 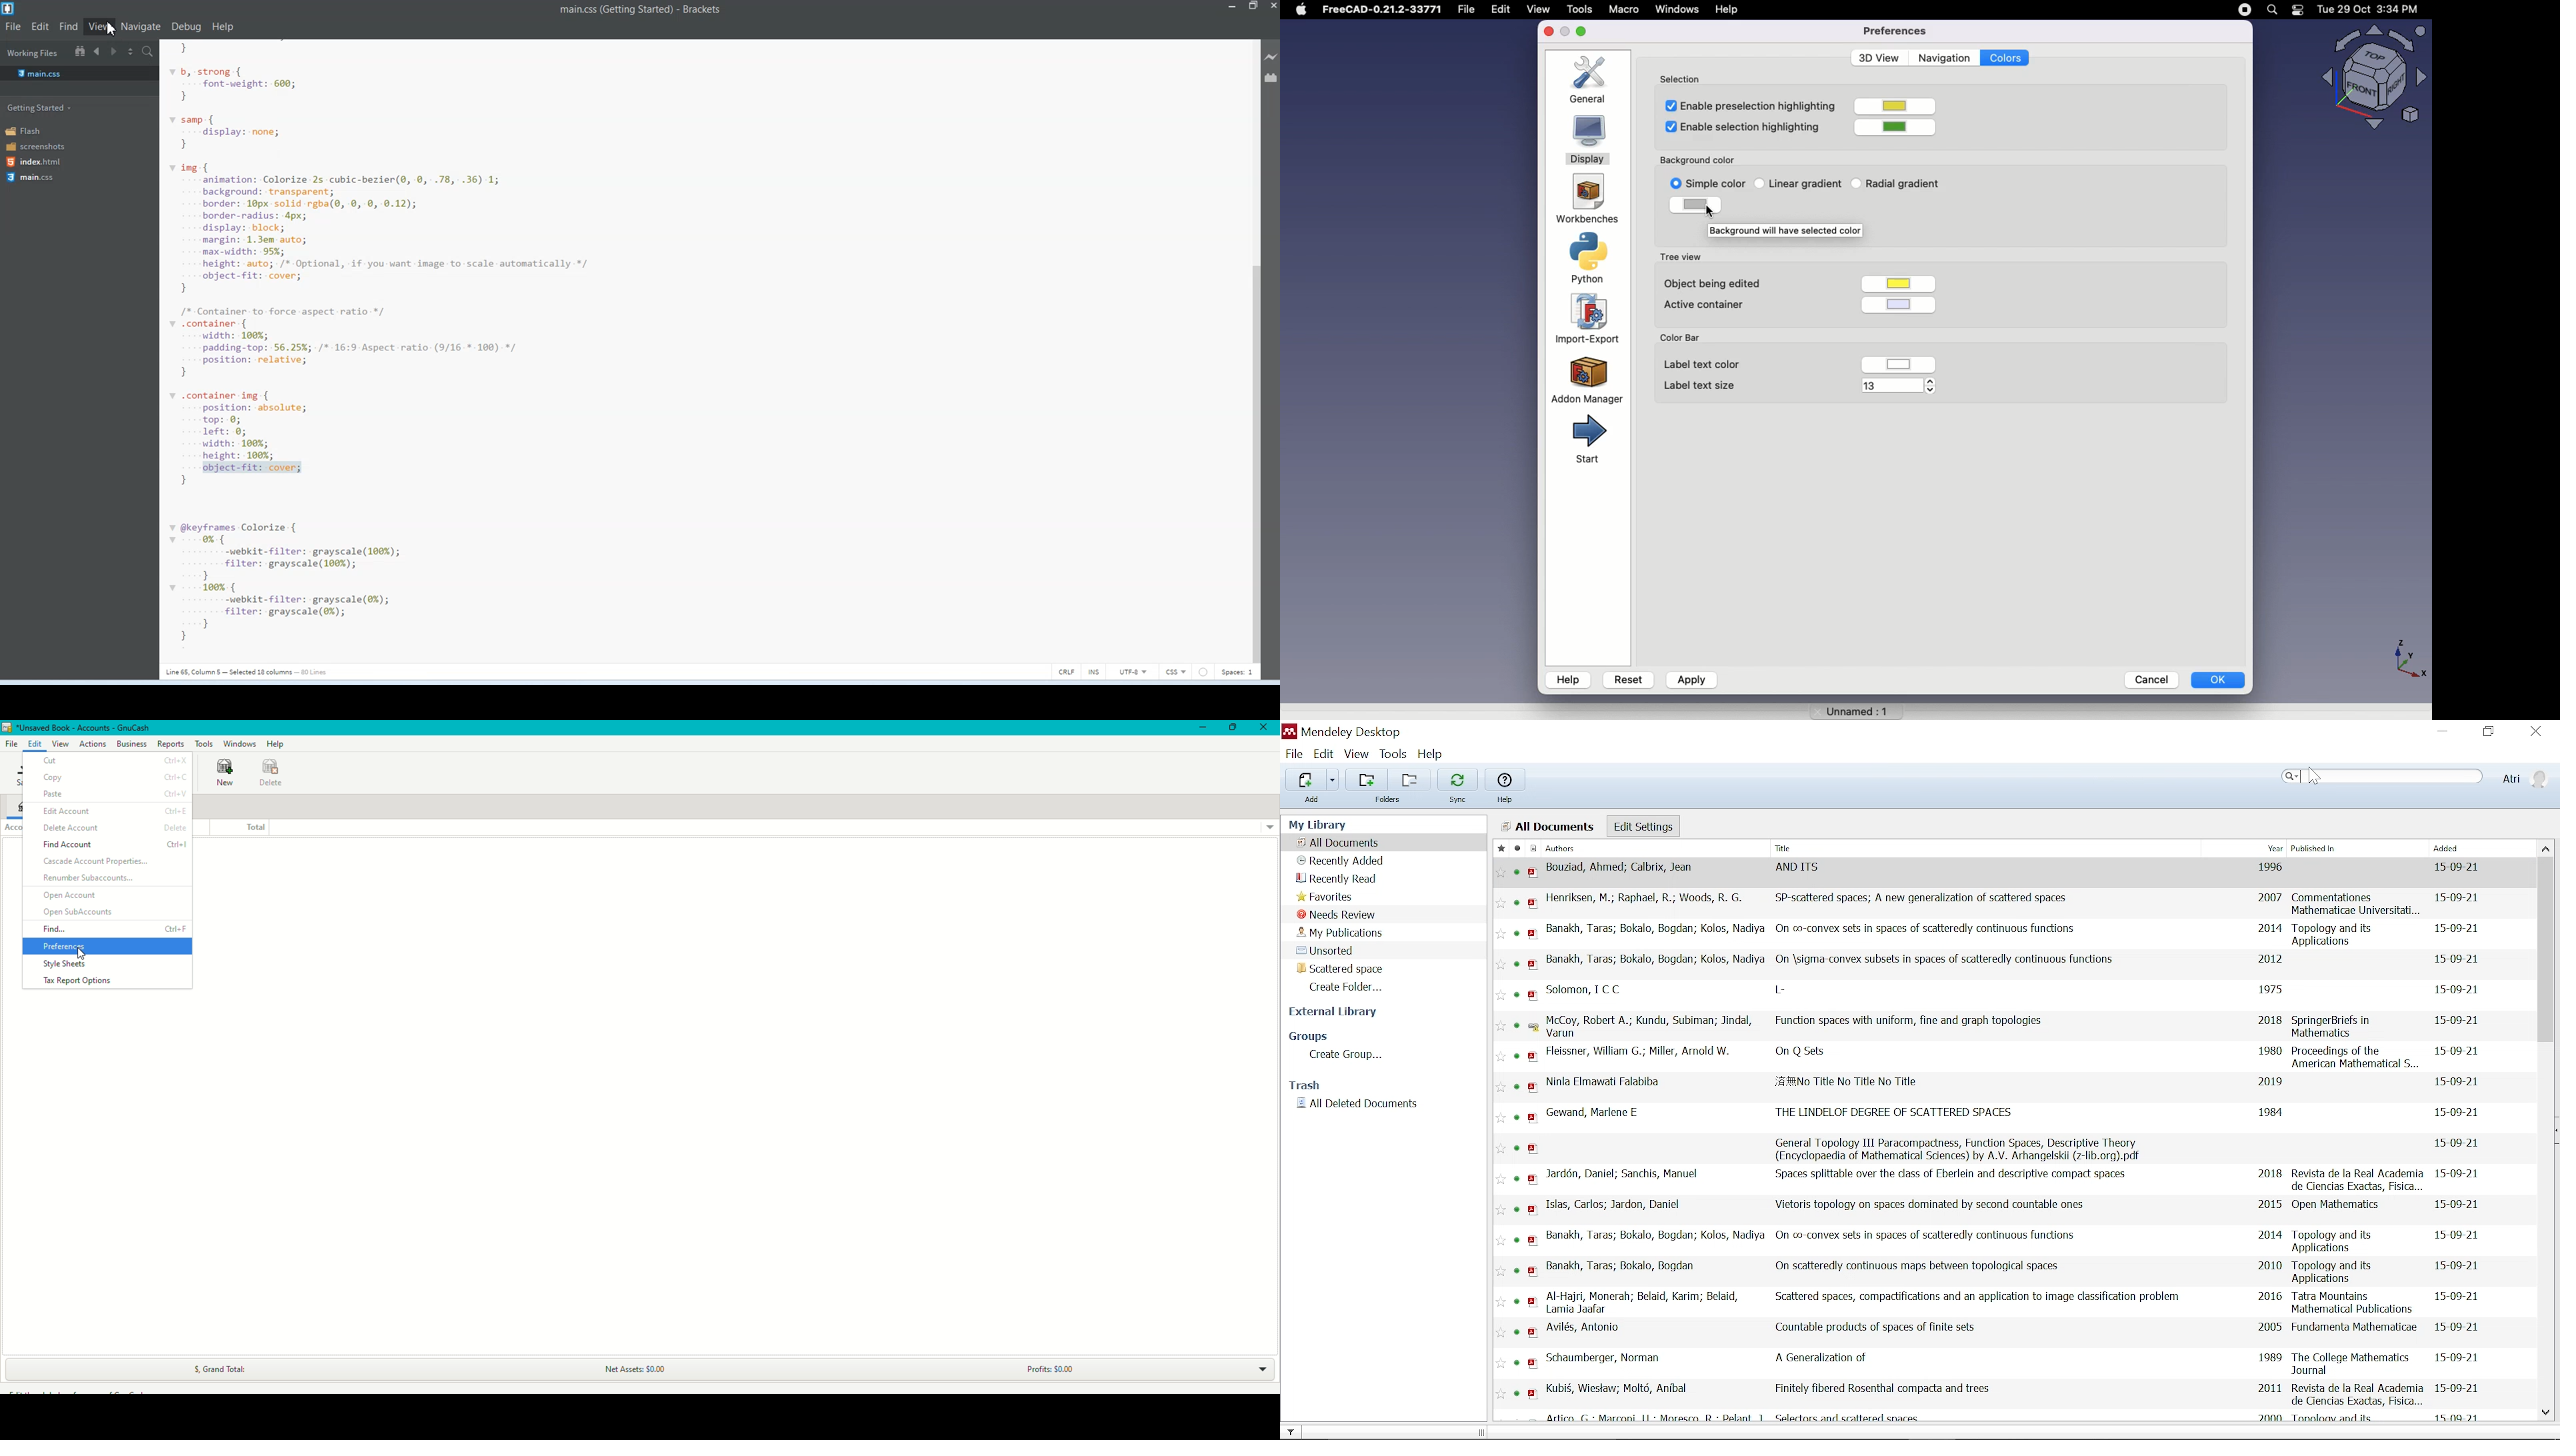 I want to click on 13, so click(x=1889, y=385).